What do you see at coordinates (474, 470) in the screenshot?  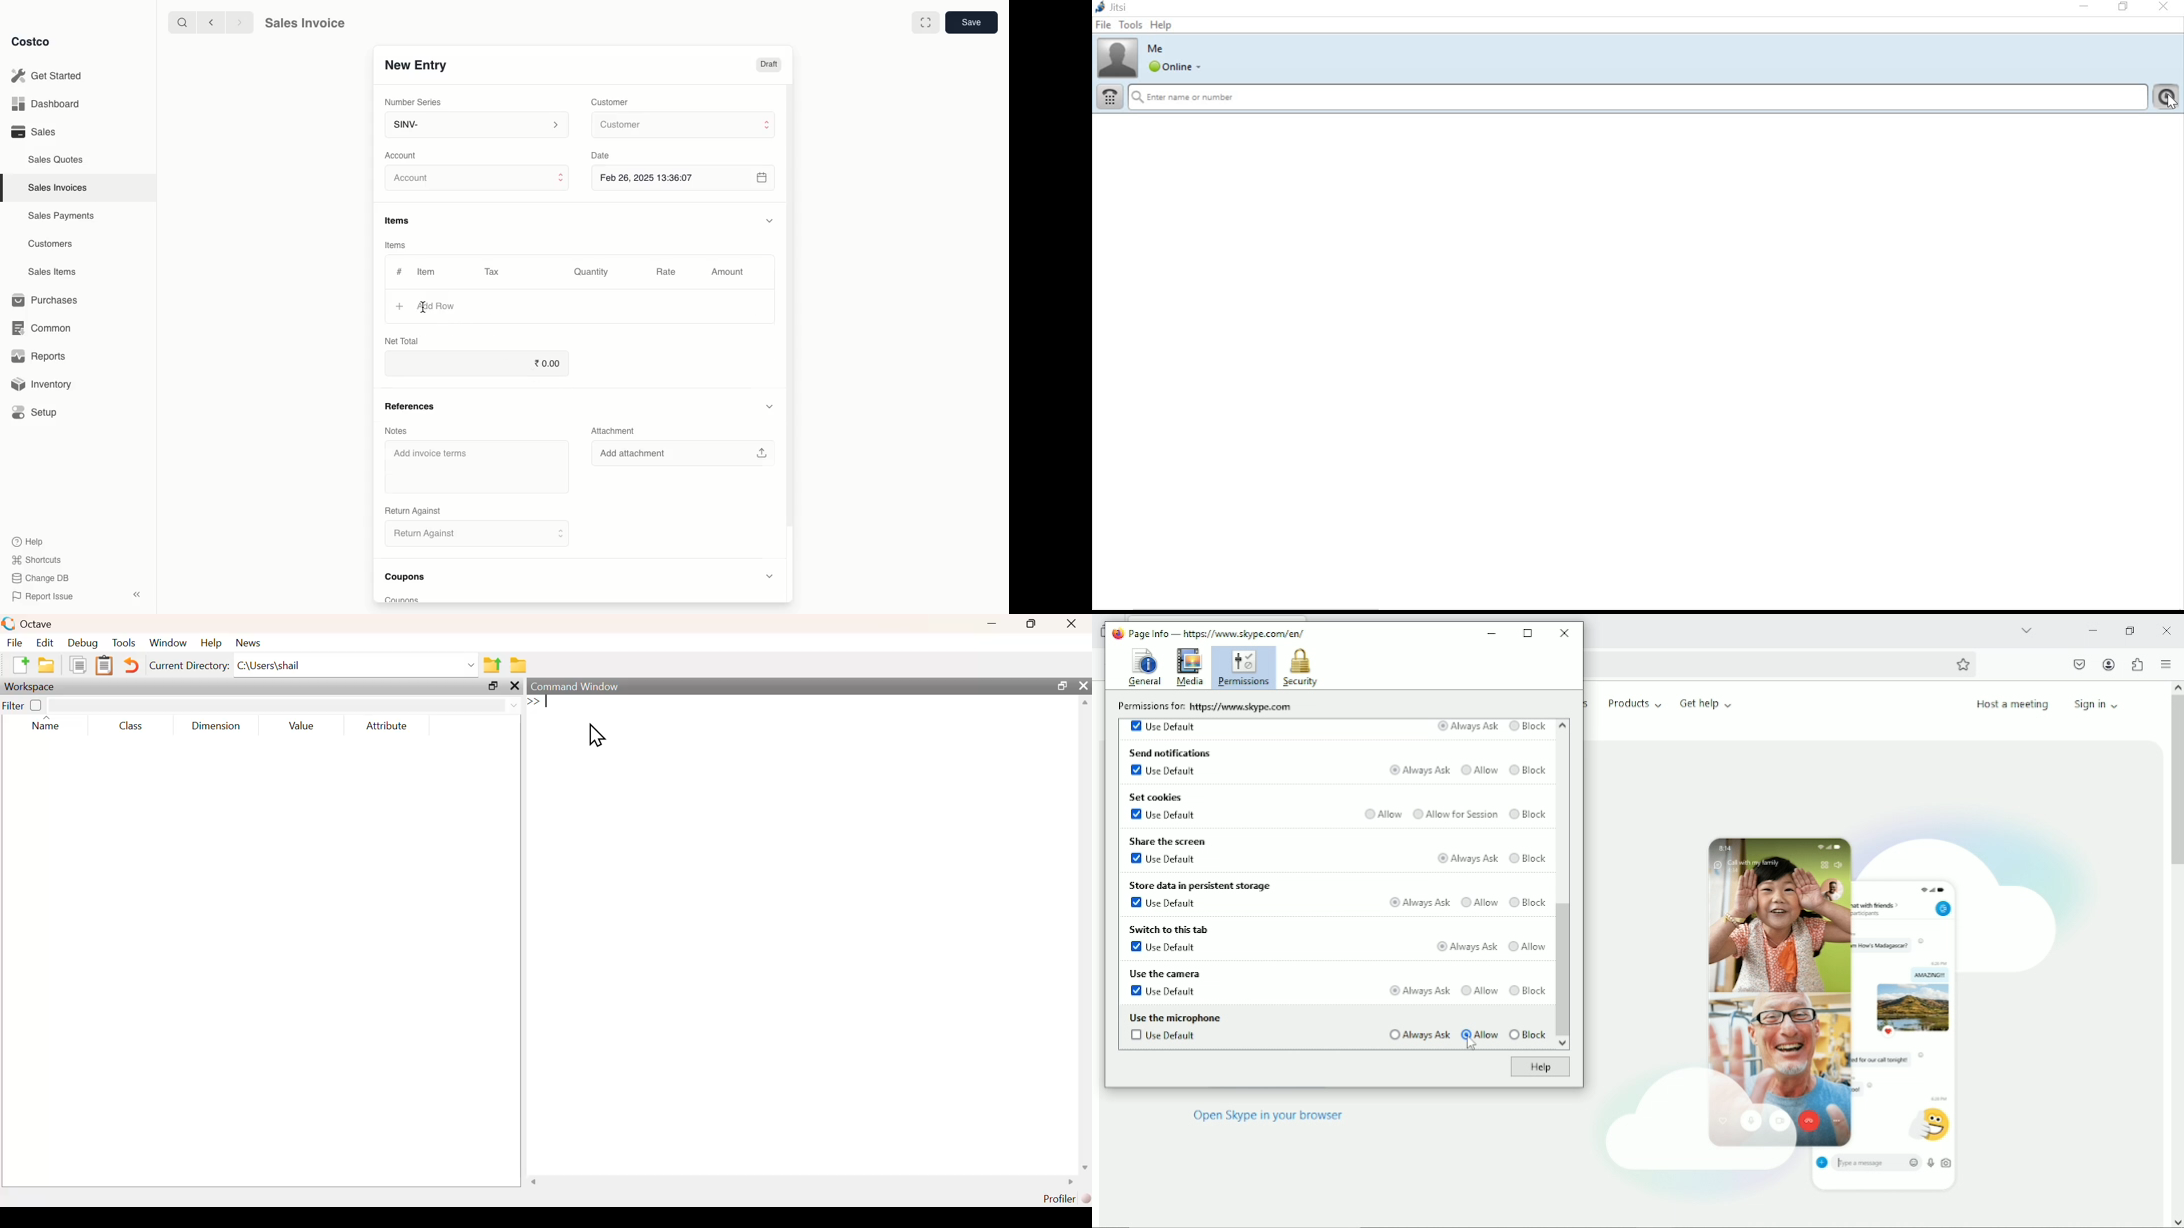 I see `‘Add invoice terms` at bounding box center [474, 470].